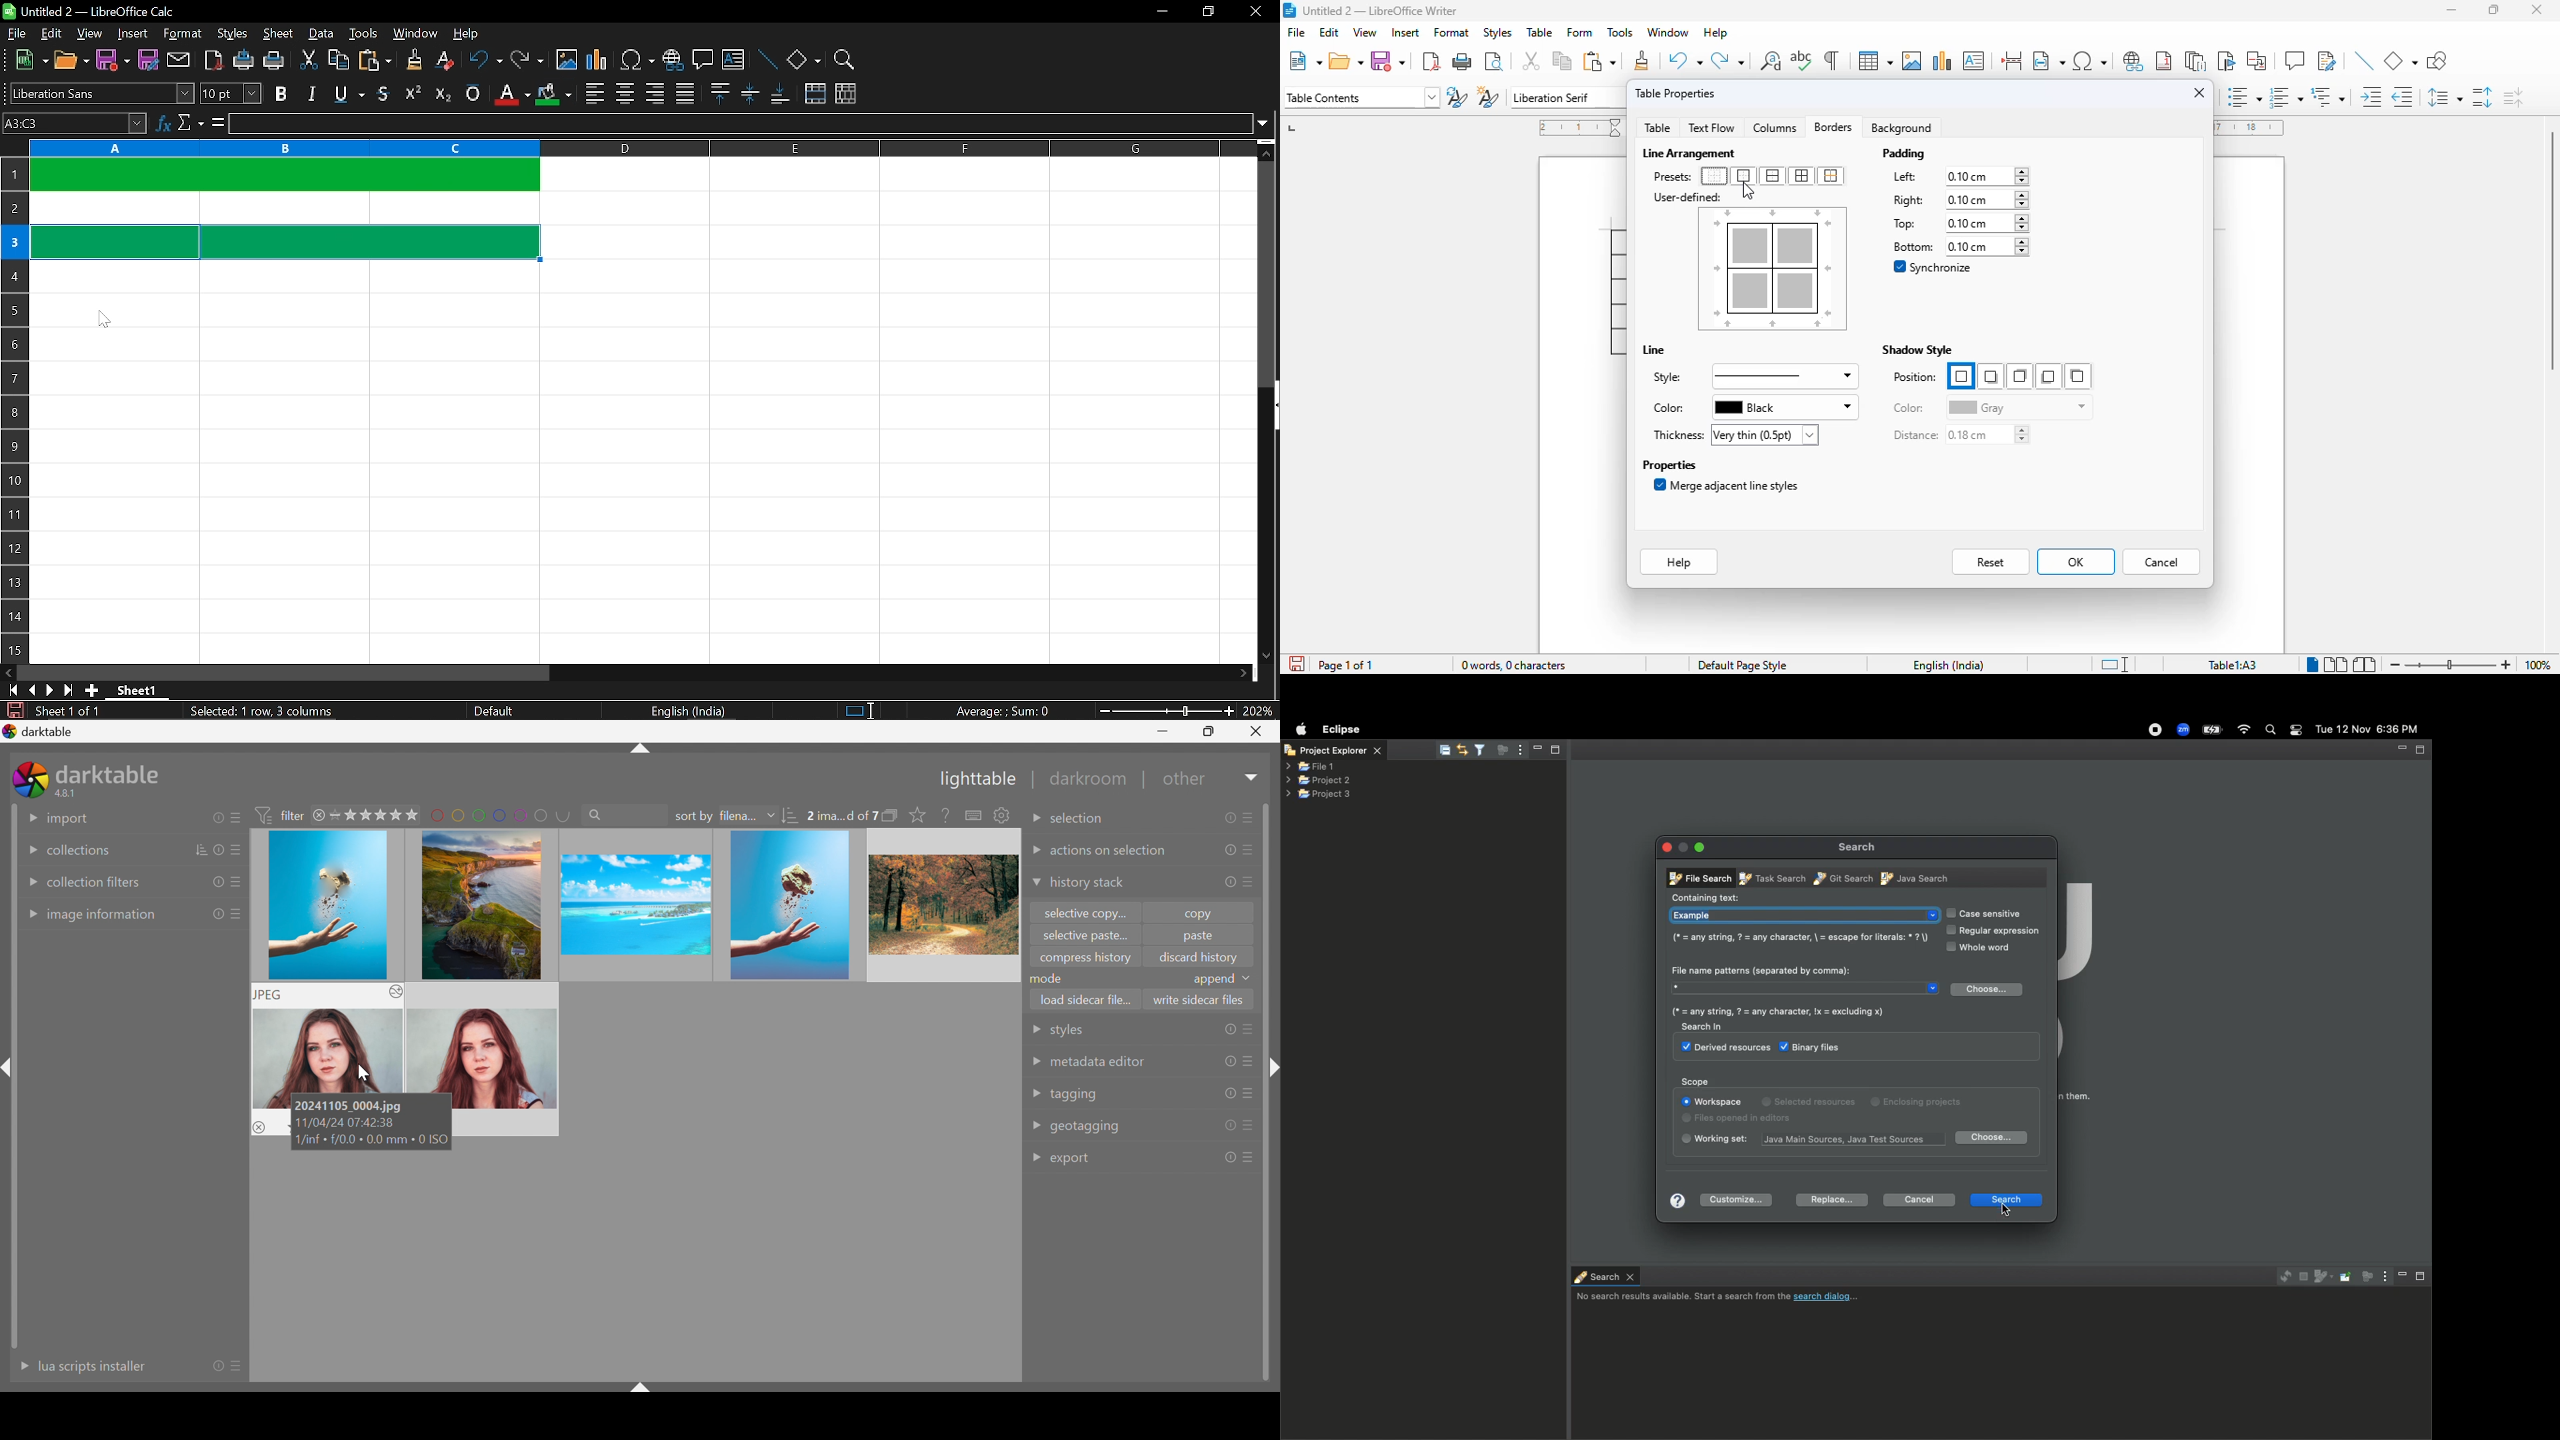 This screenshot has width=2576, height=1456. Describe the element at coordinates (1715, 33) in the screenshot. I see `help` at that location.